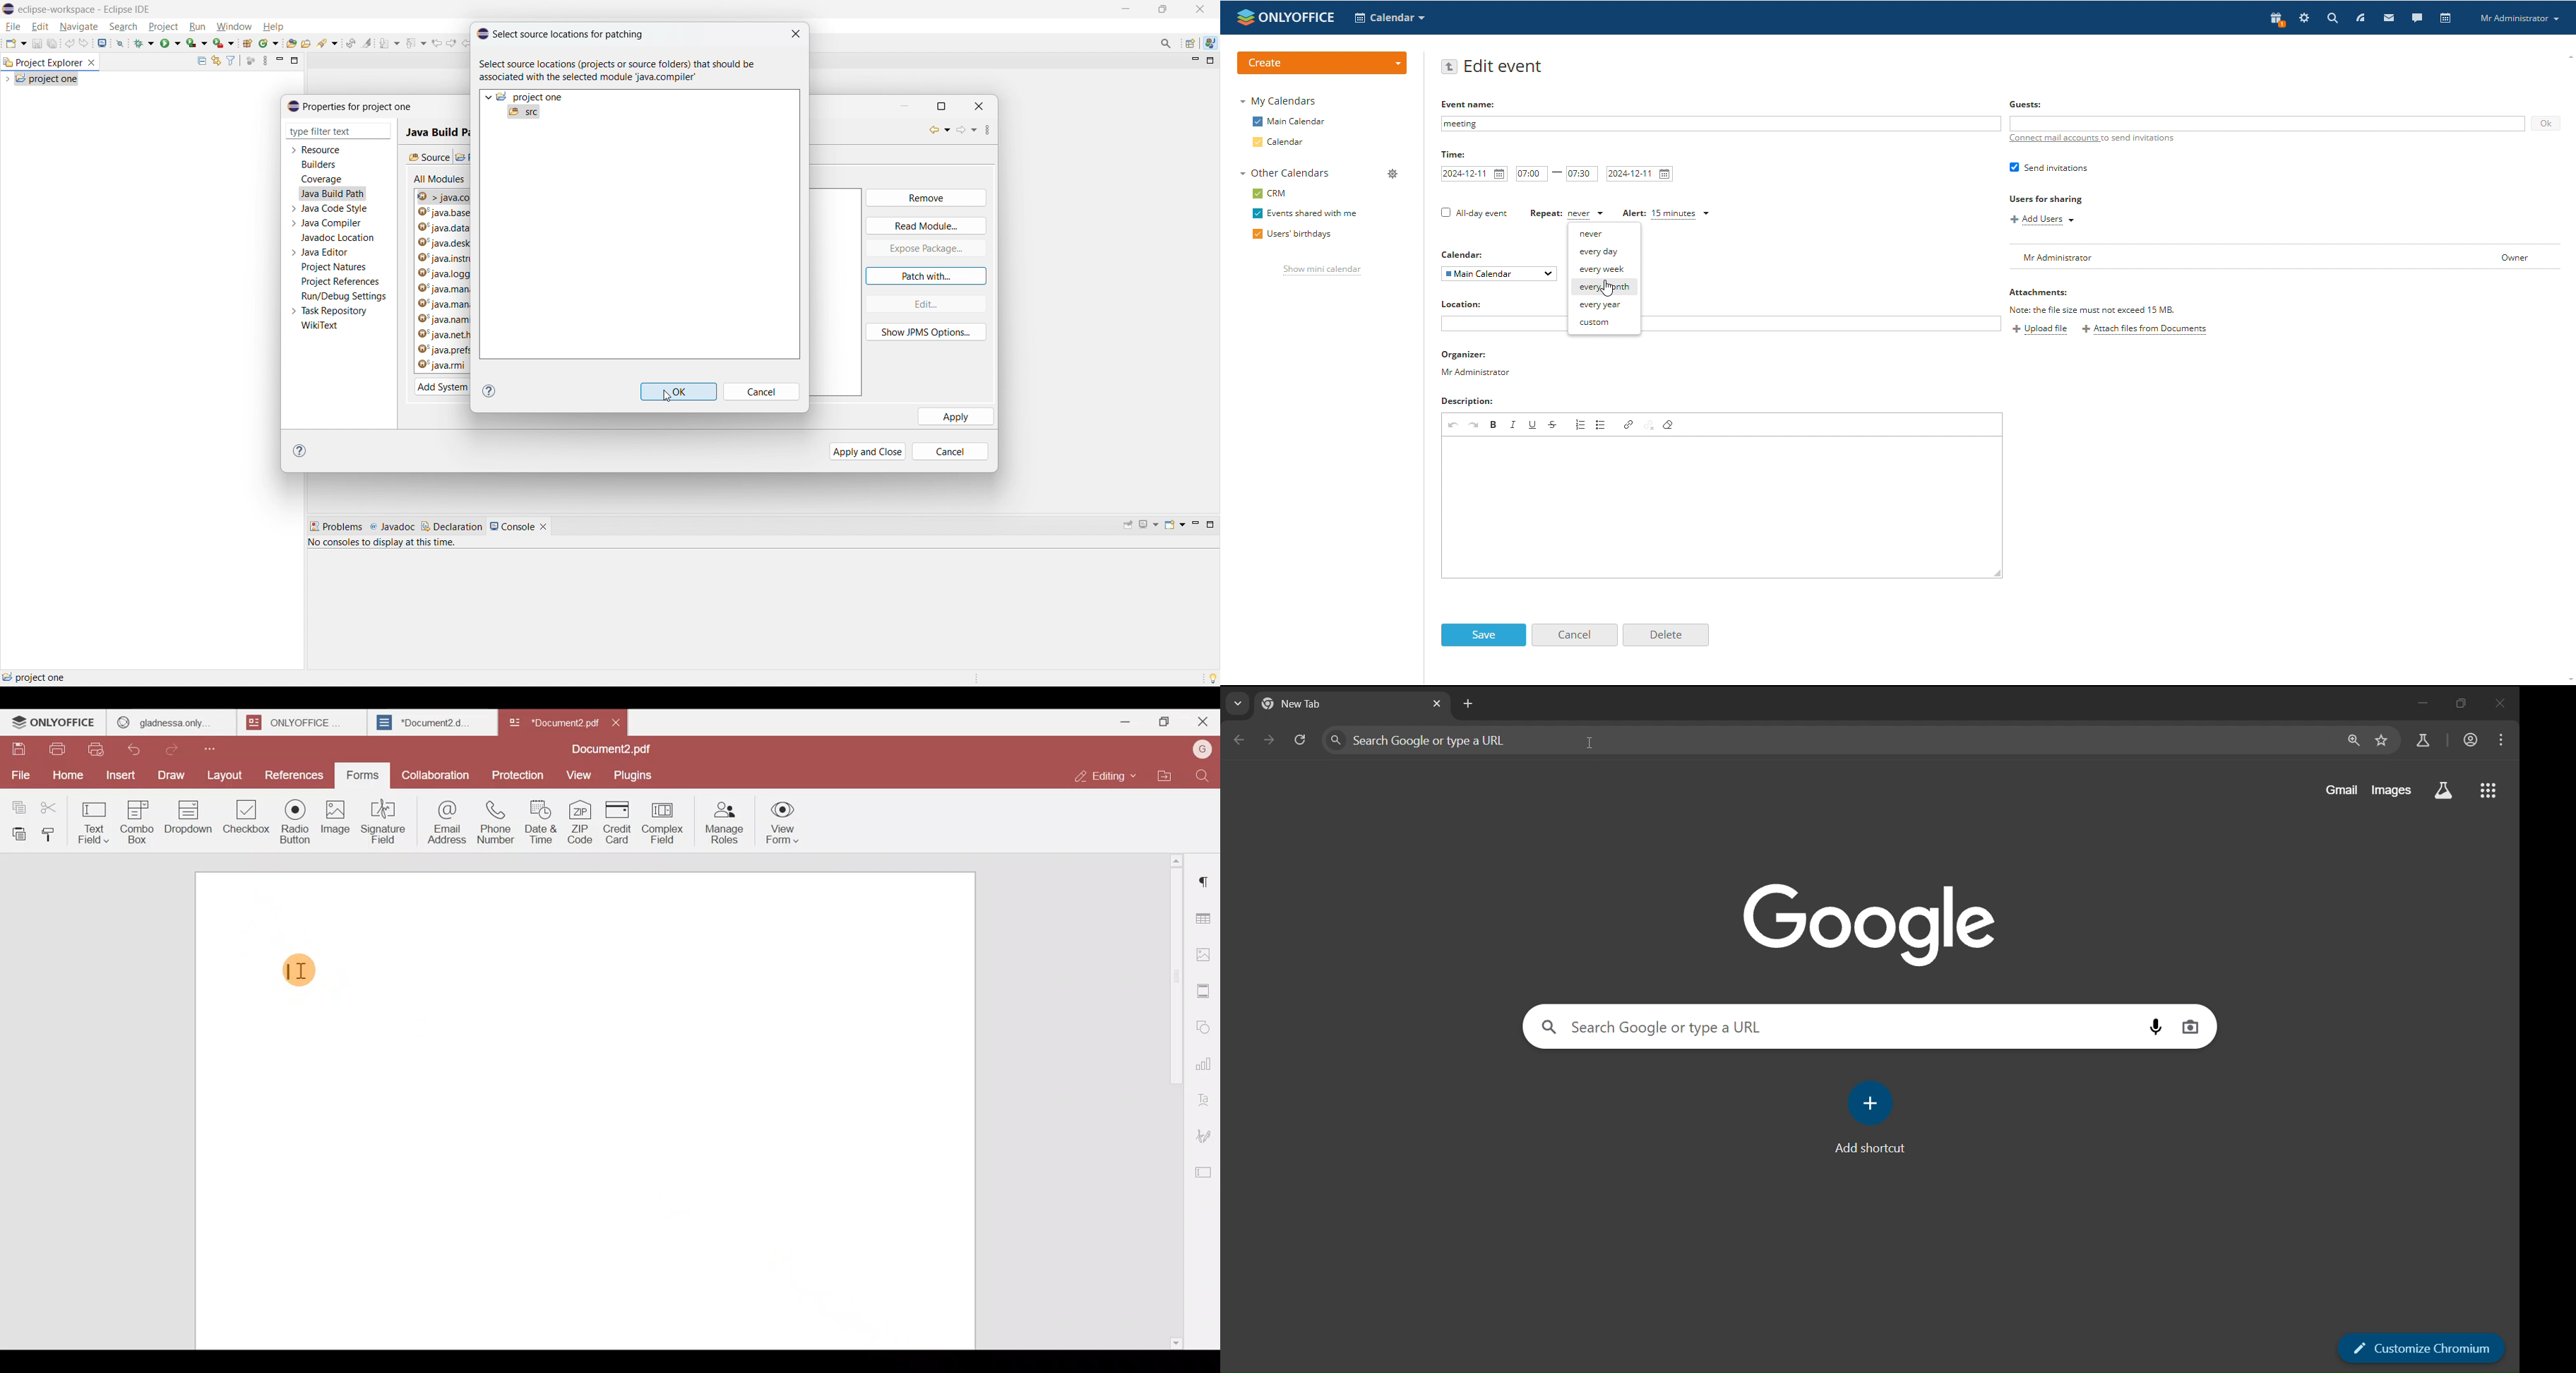 The image size is (2576, 1400). What do you see at coordinates (926, 225) in the screenshot?
I see `read module` at bounding box center [926, 225].